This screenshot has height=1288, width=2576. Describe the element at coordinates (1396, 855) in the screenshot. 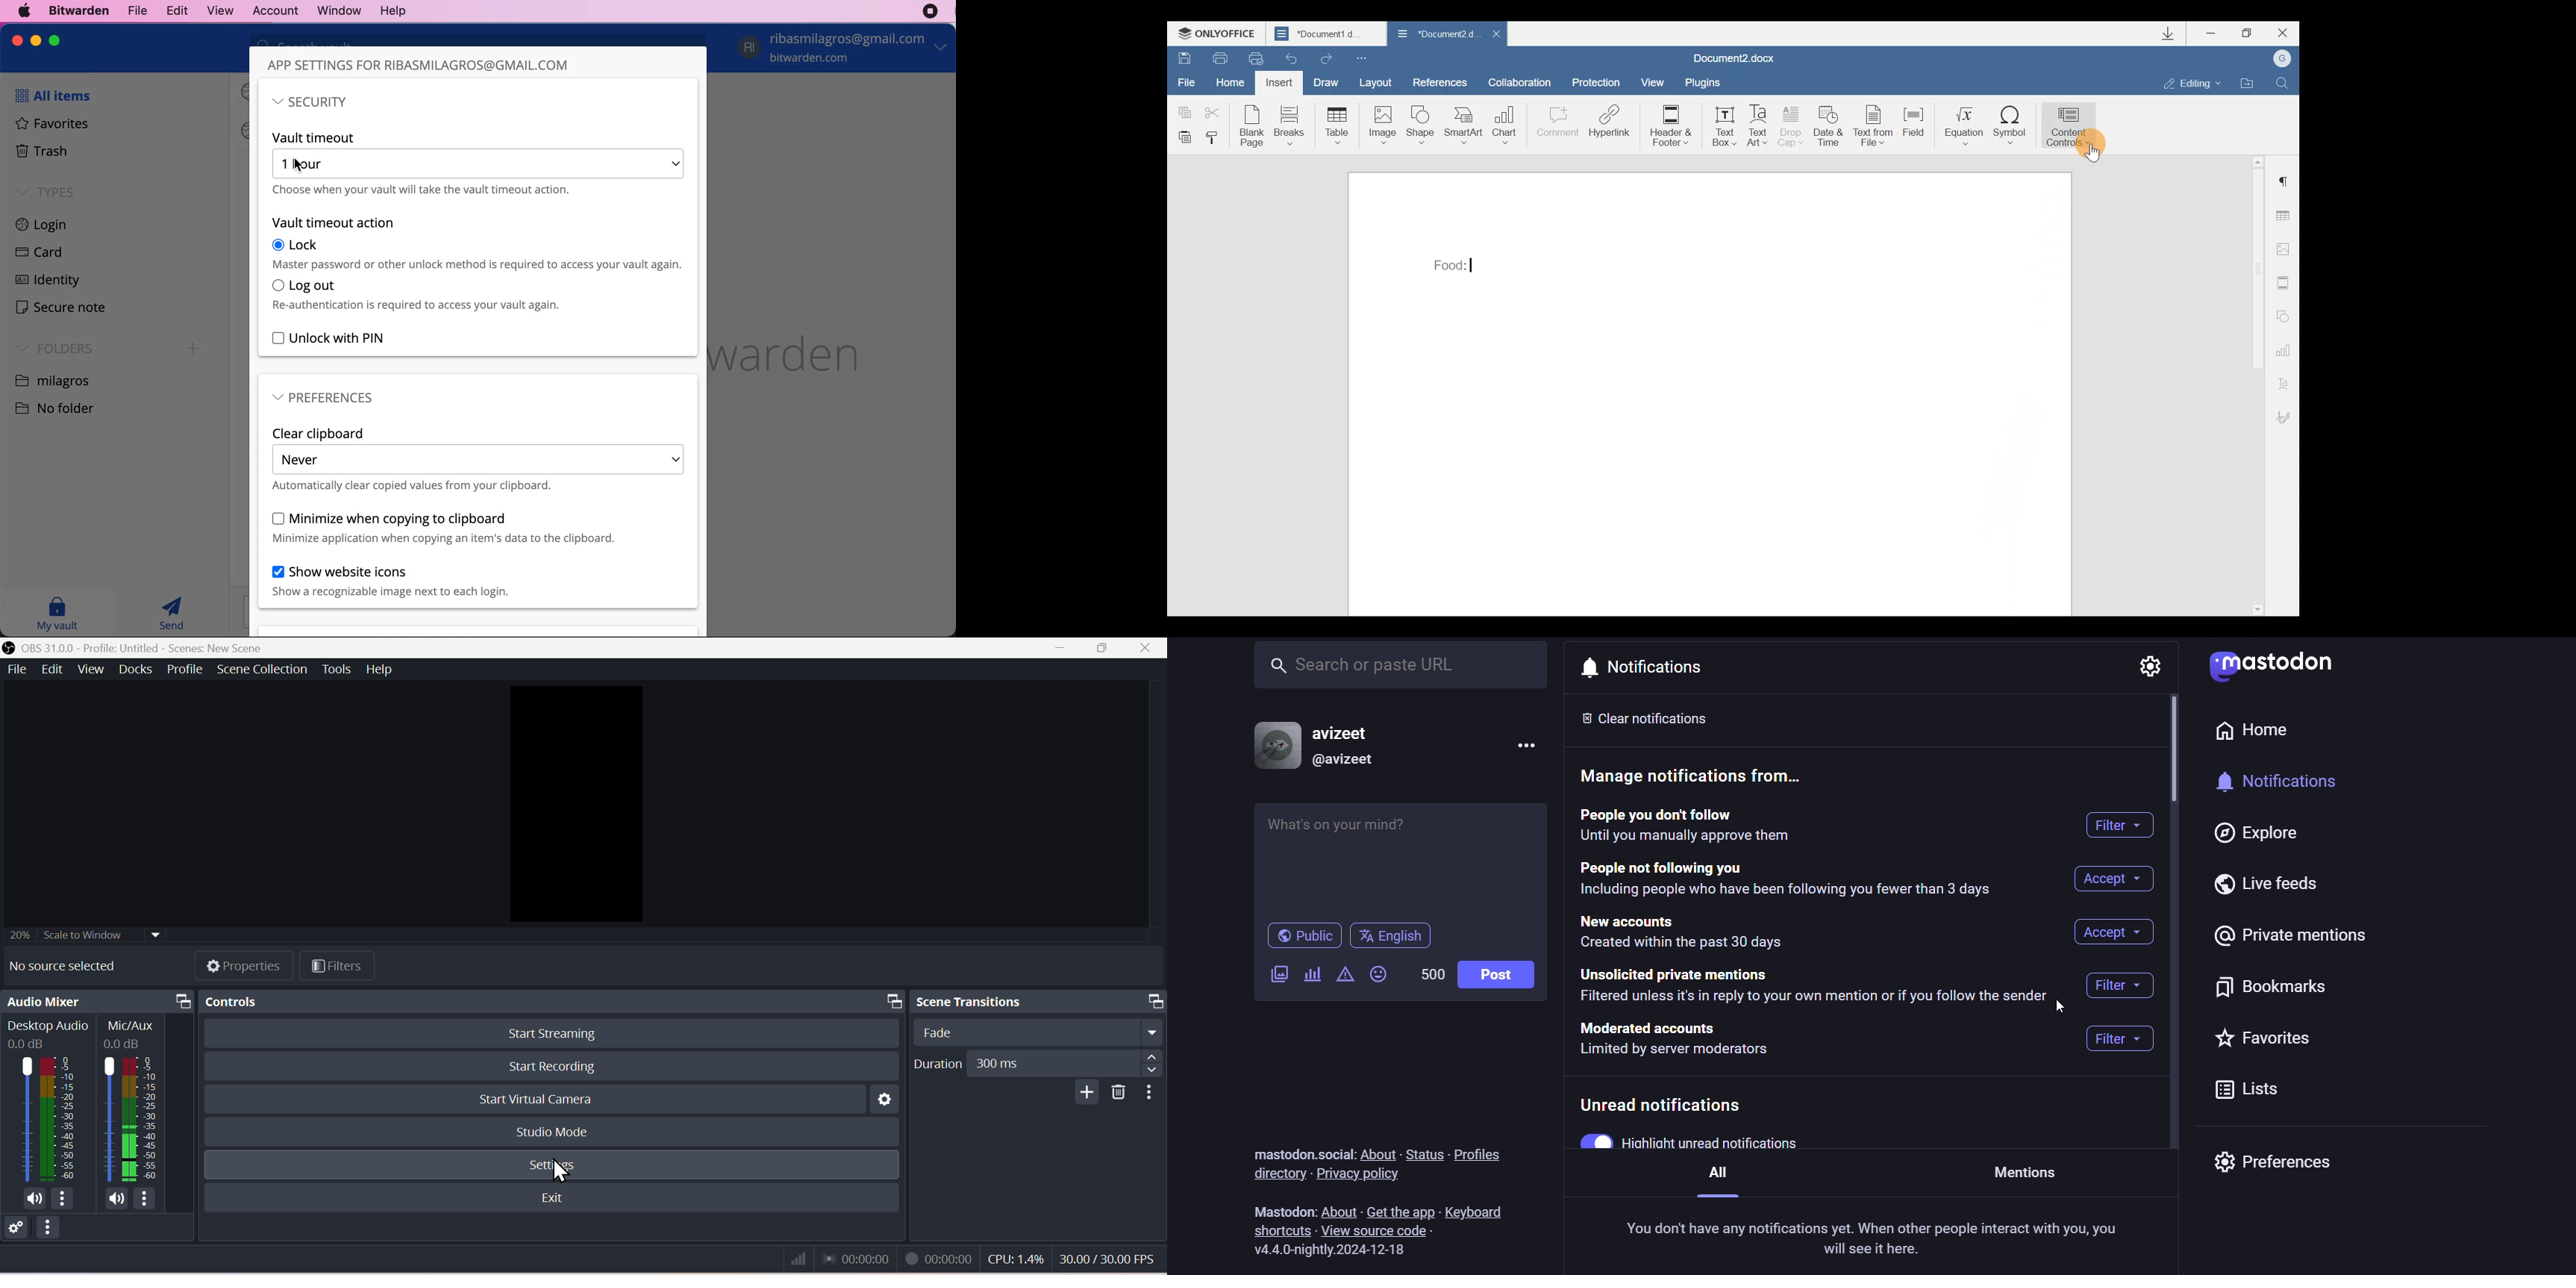

I see `Whats on your mind?` at that location.